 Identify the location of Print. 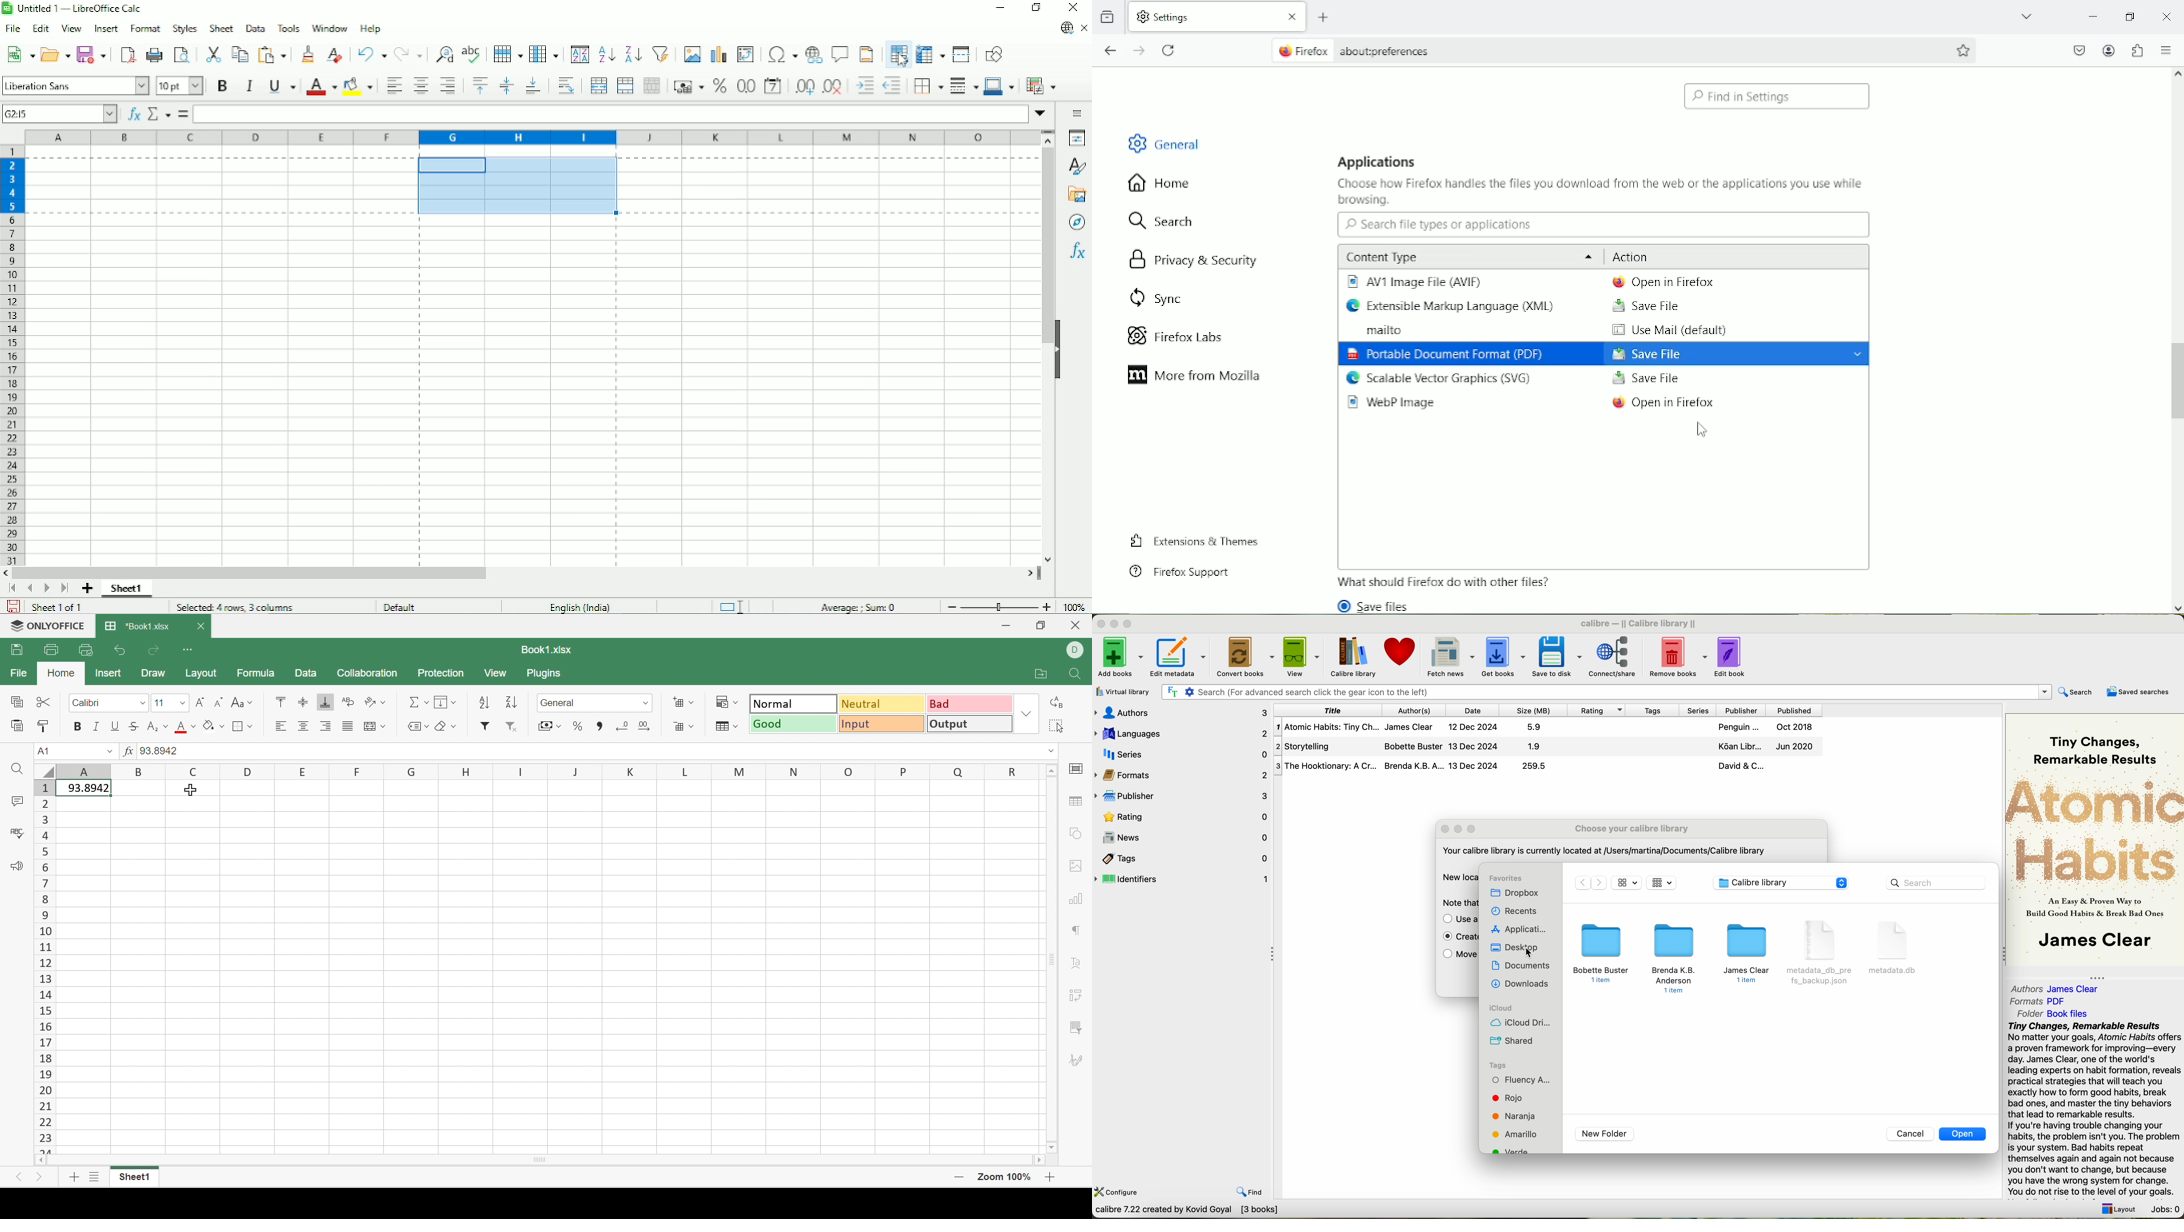
(51, 649).